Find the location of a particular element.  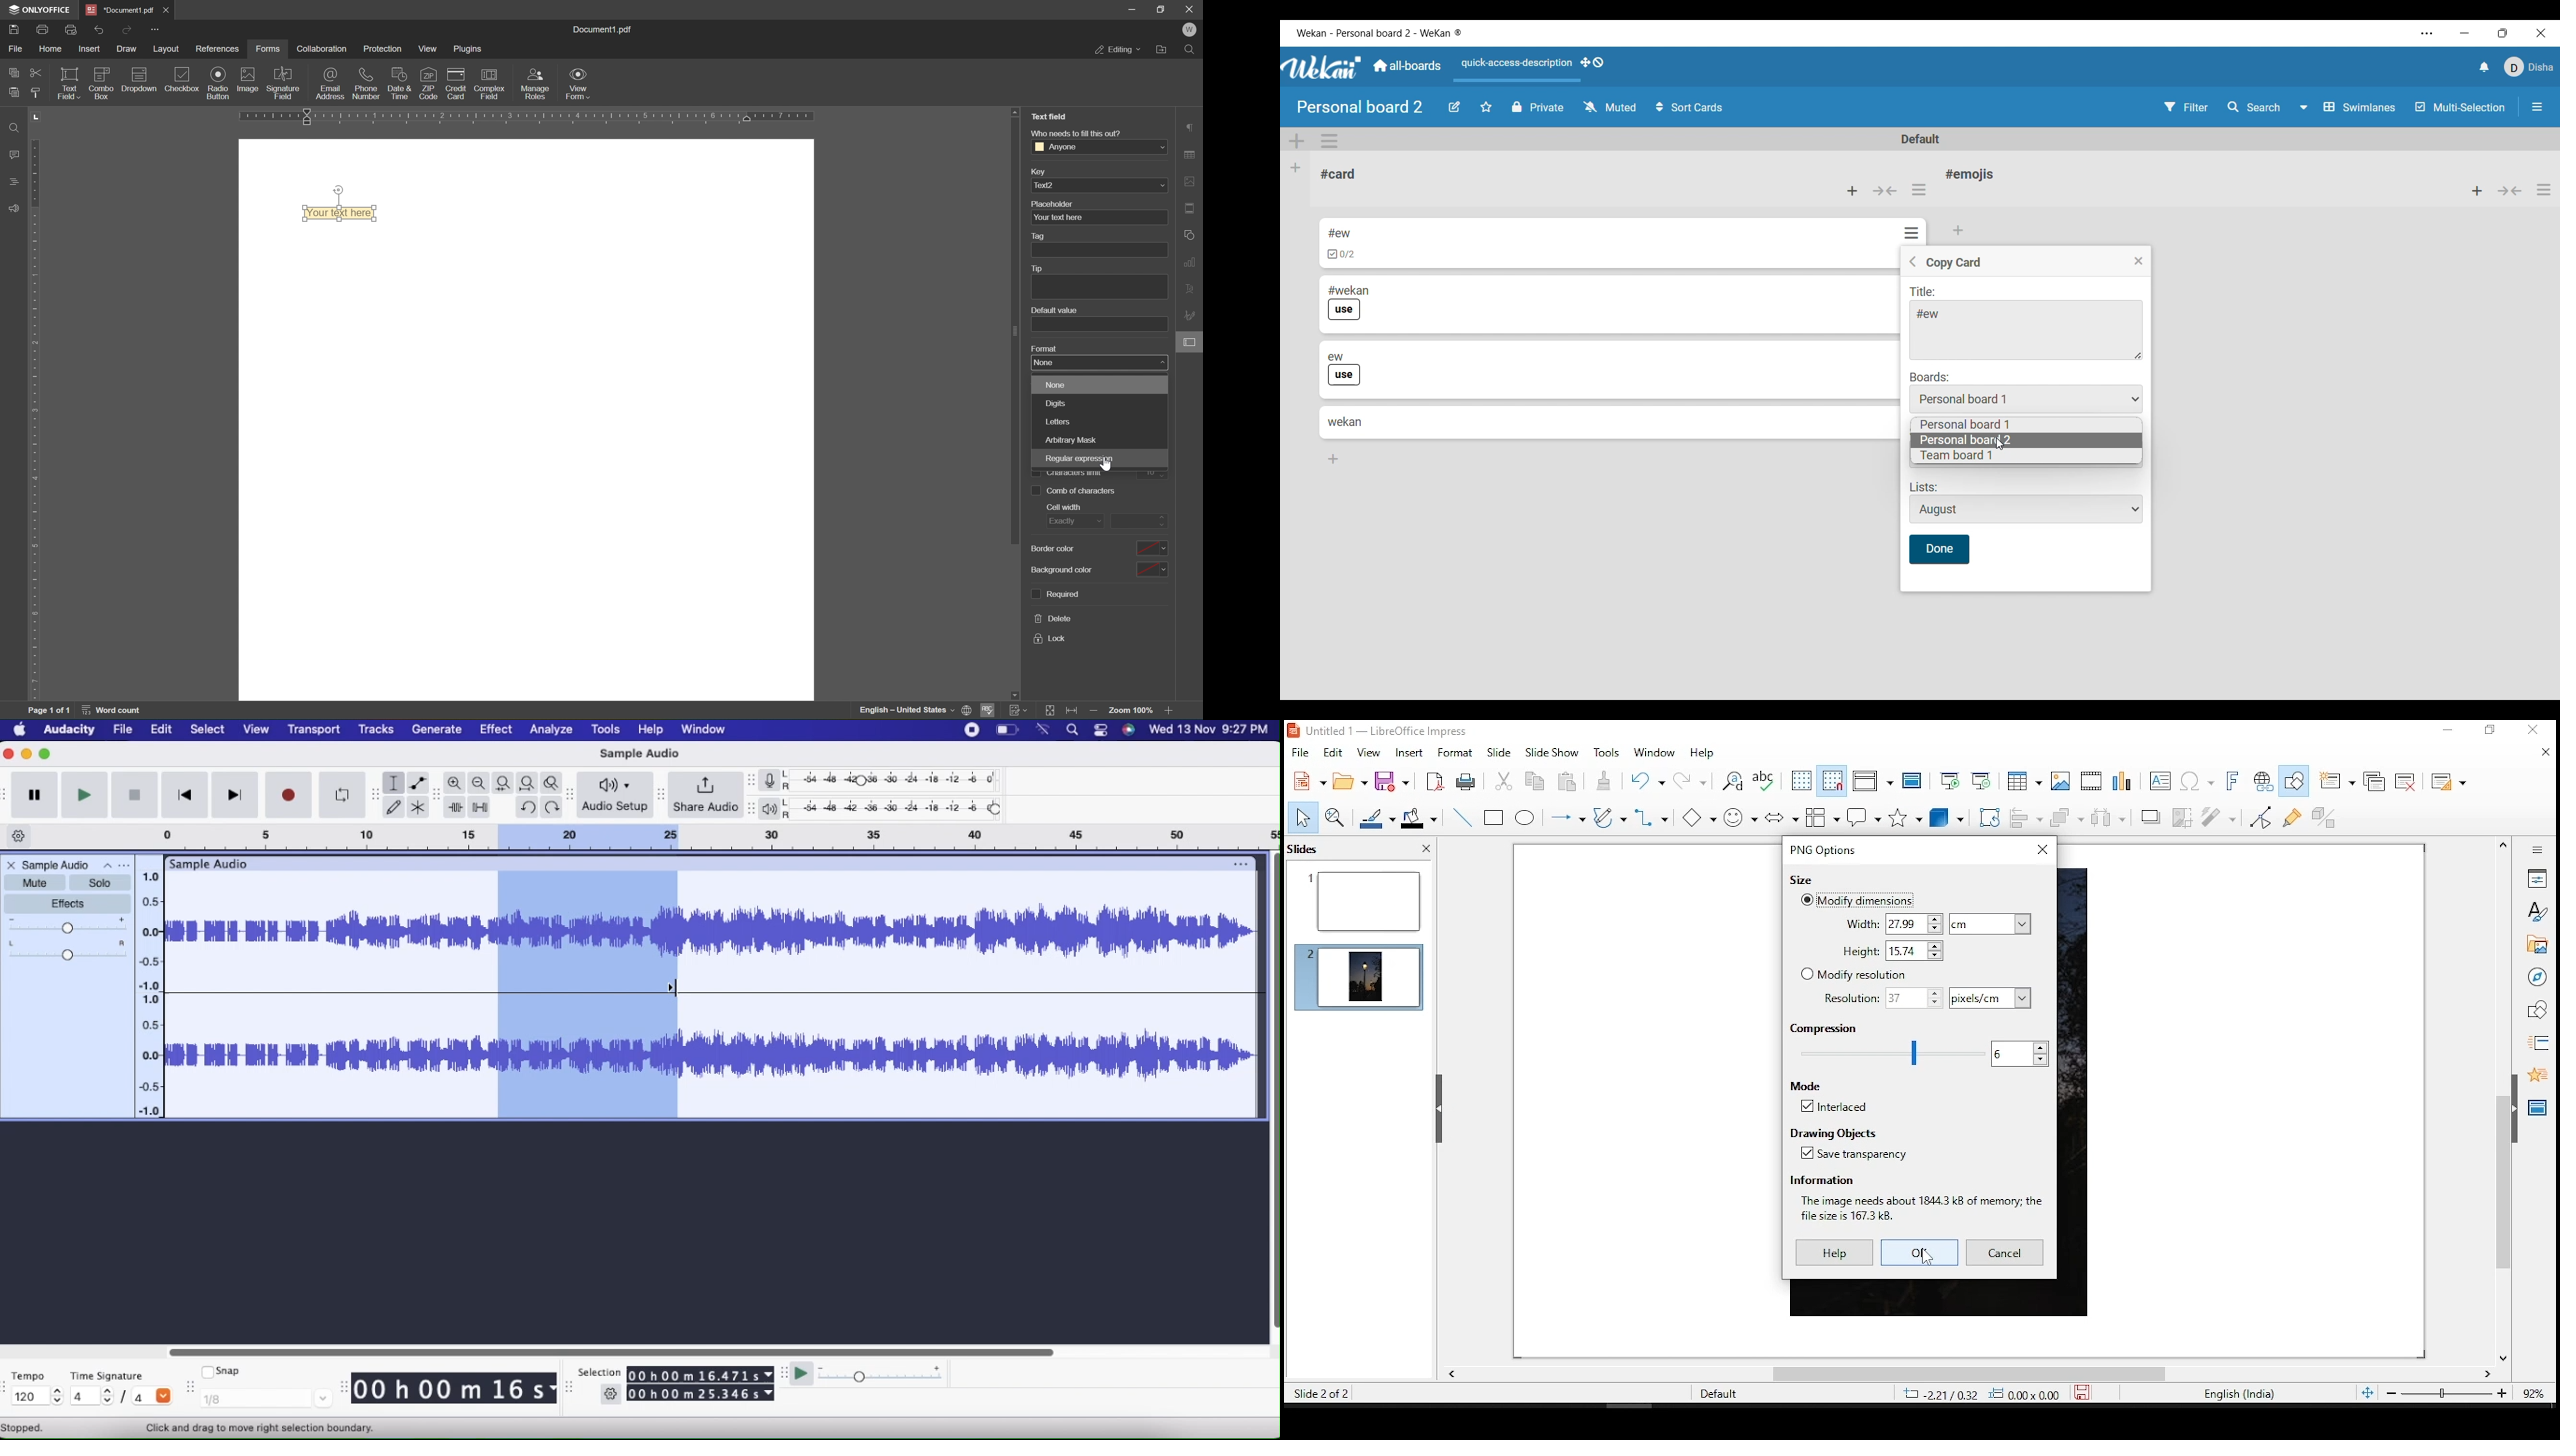

align objects is located at coordinates (2026, 819).